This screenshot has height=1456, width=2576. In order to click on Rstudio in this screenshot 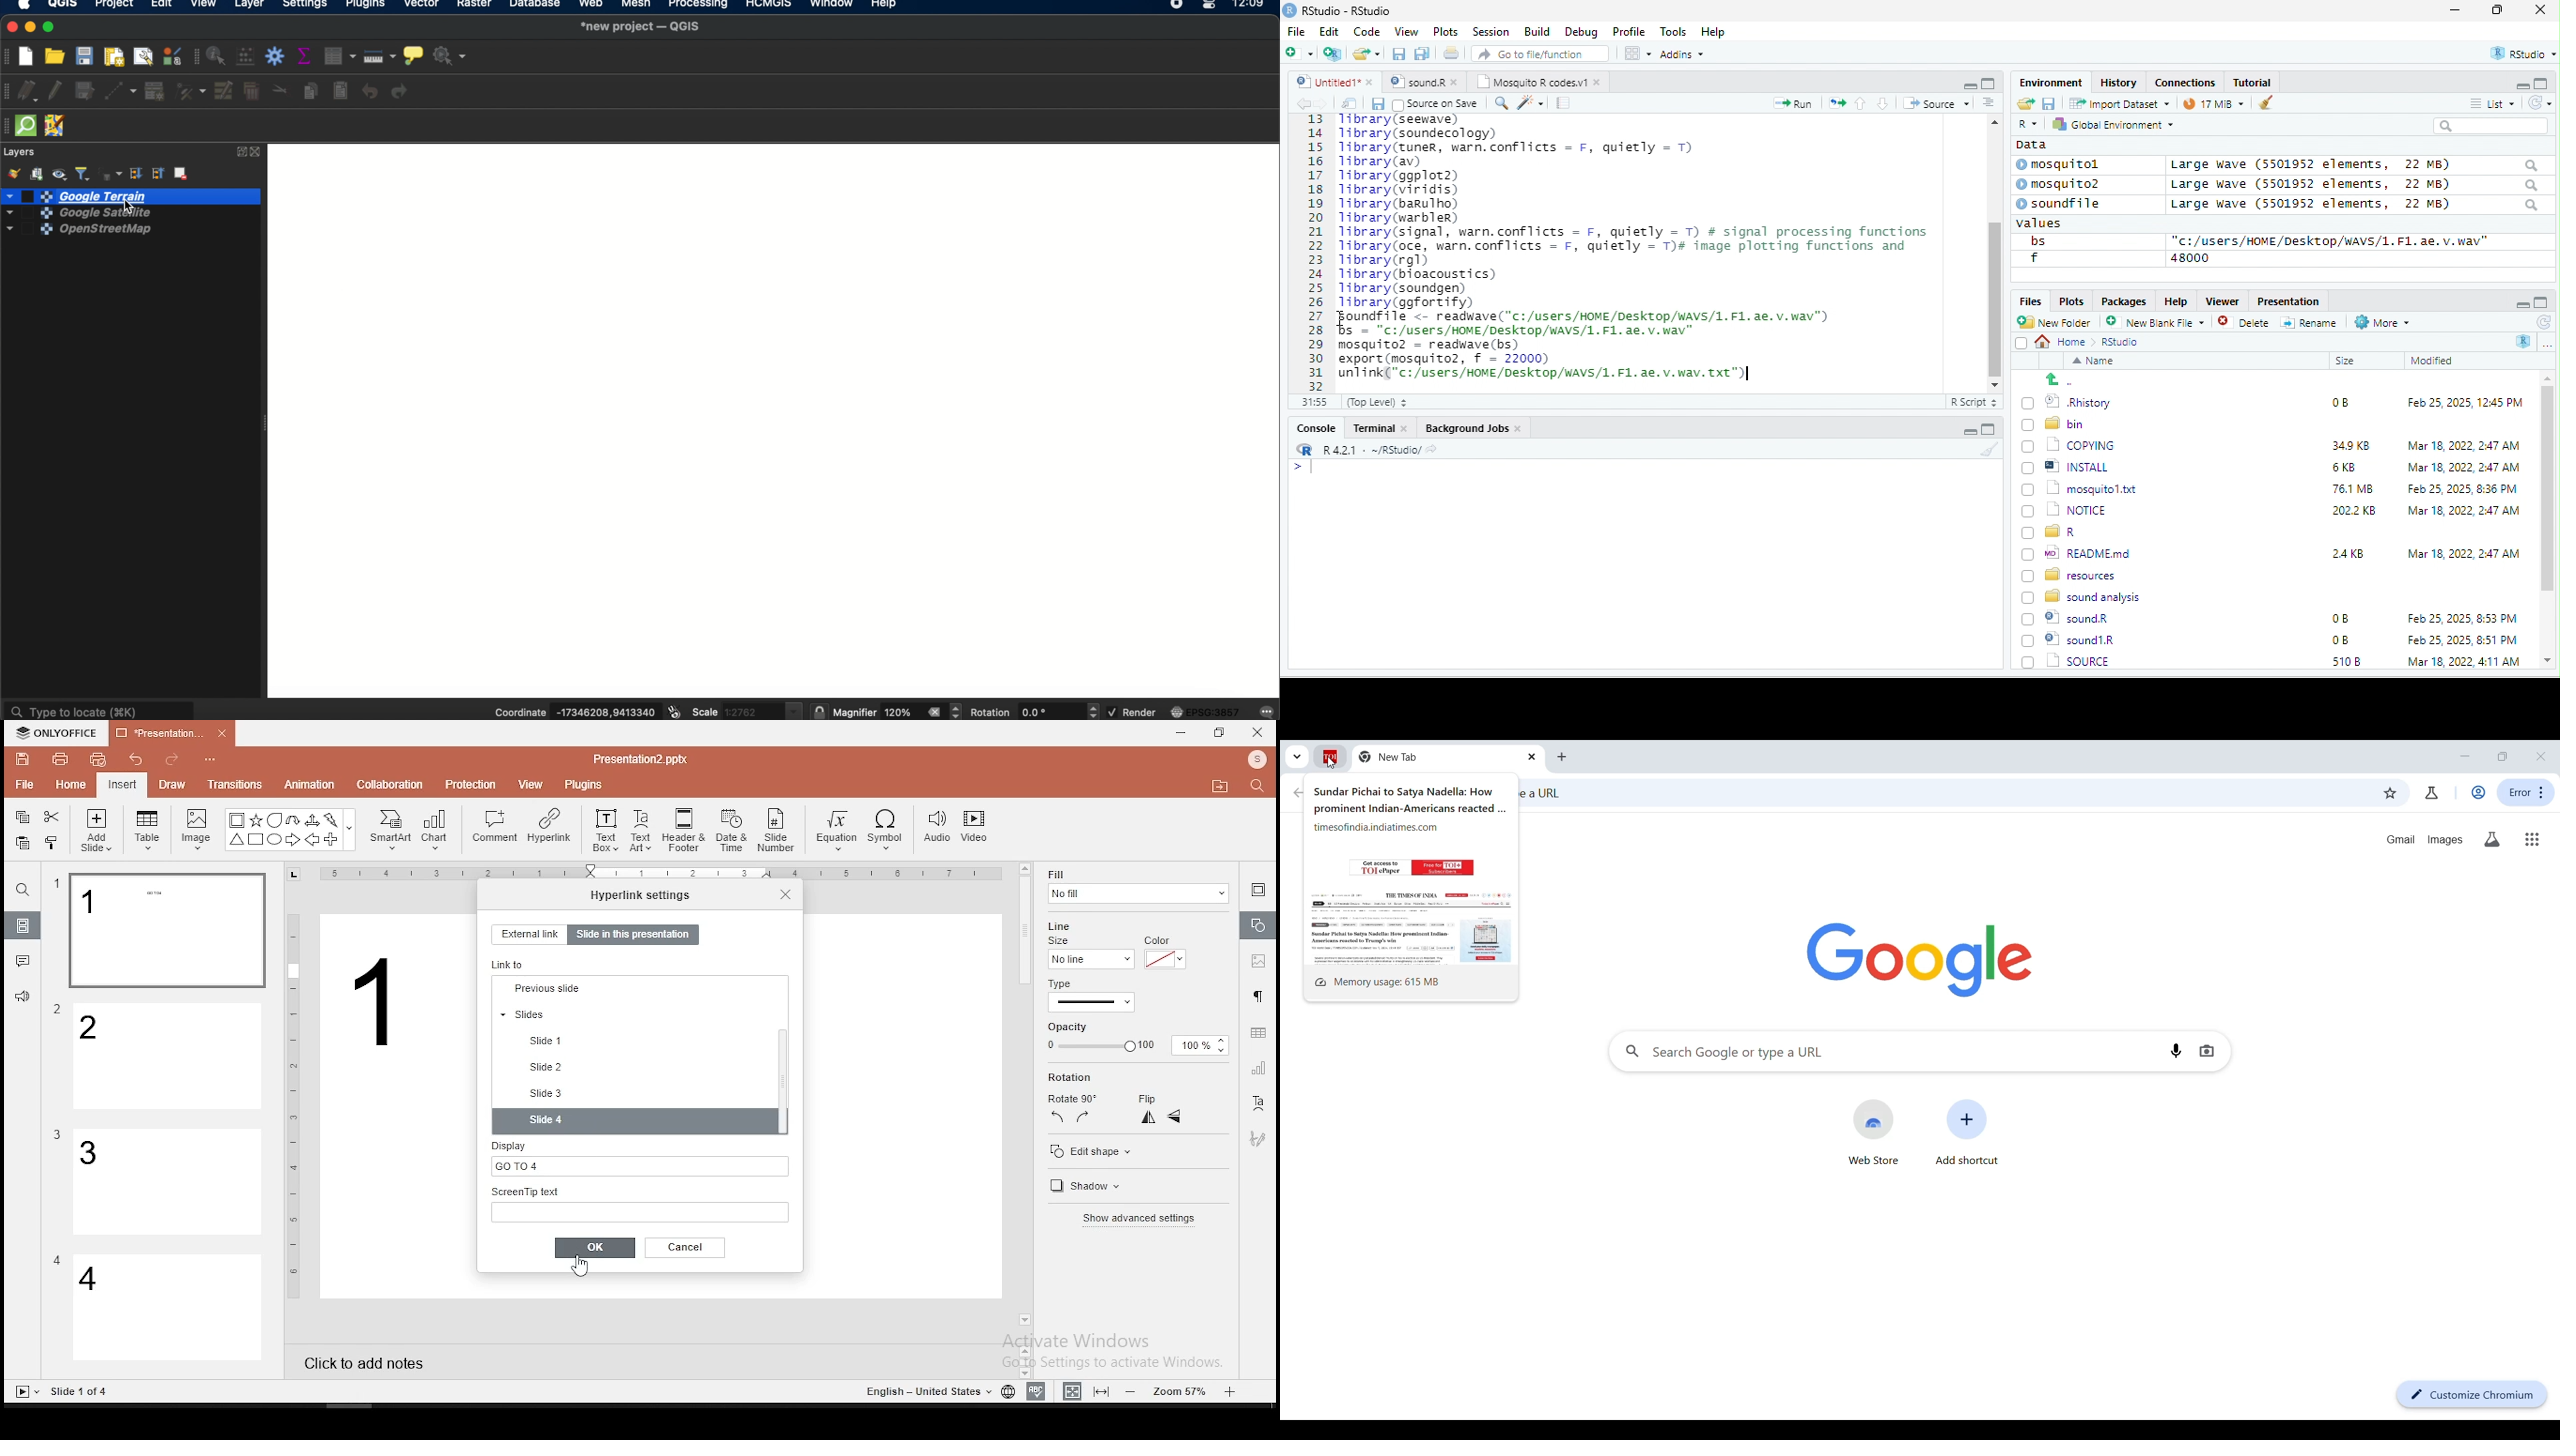, I will do `click(2121, 342)`.